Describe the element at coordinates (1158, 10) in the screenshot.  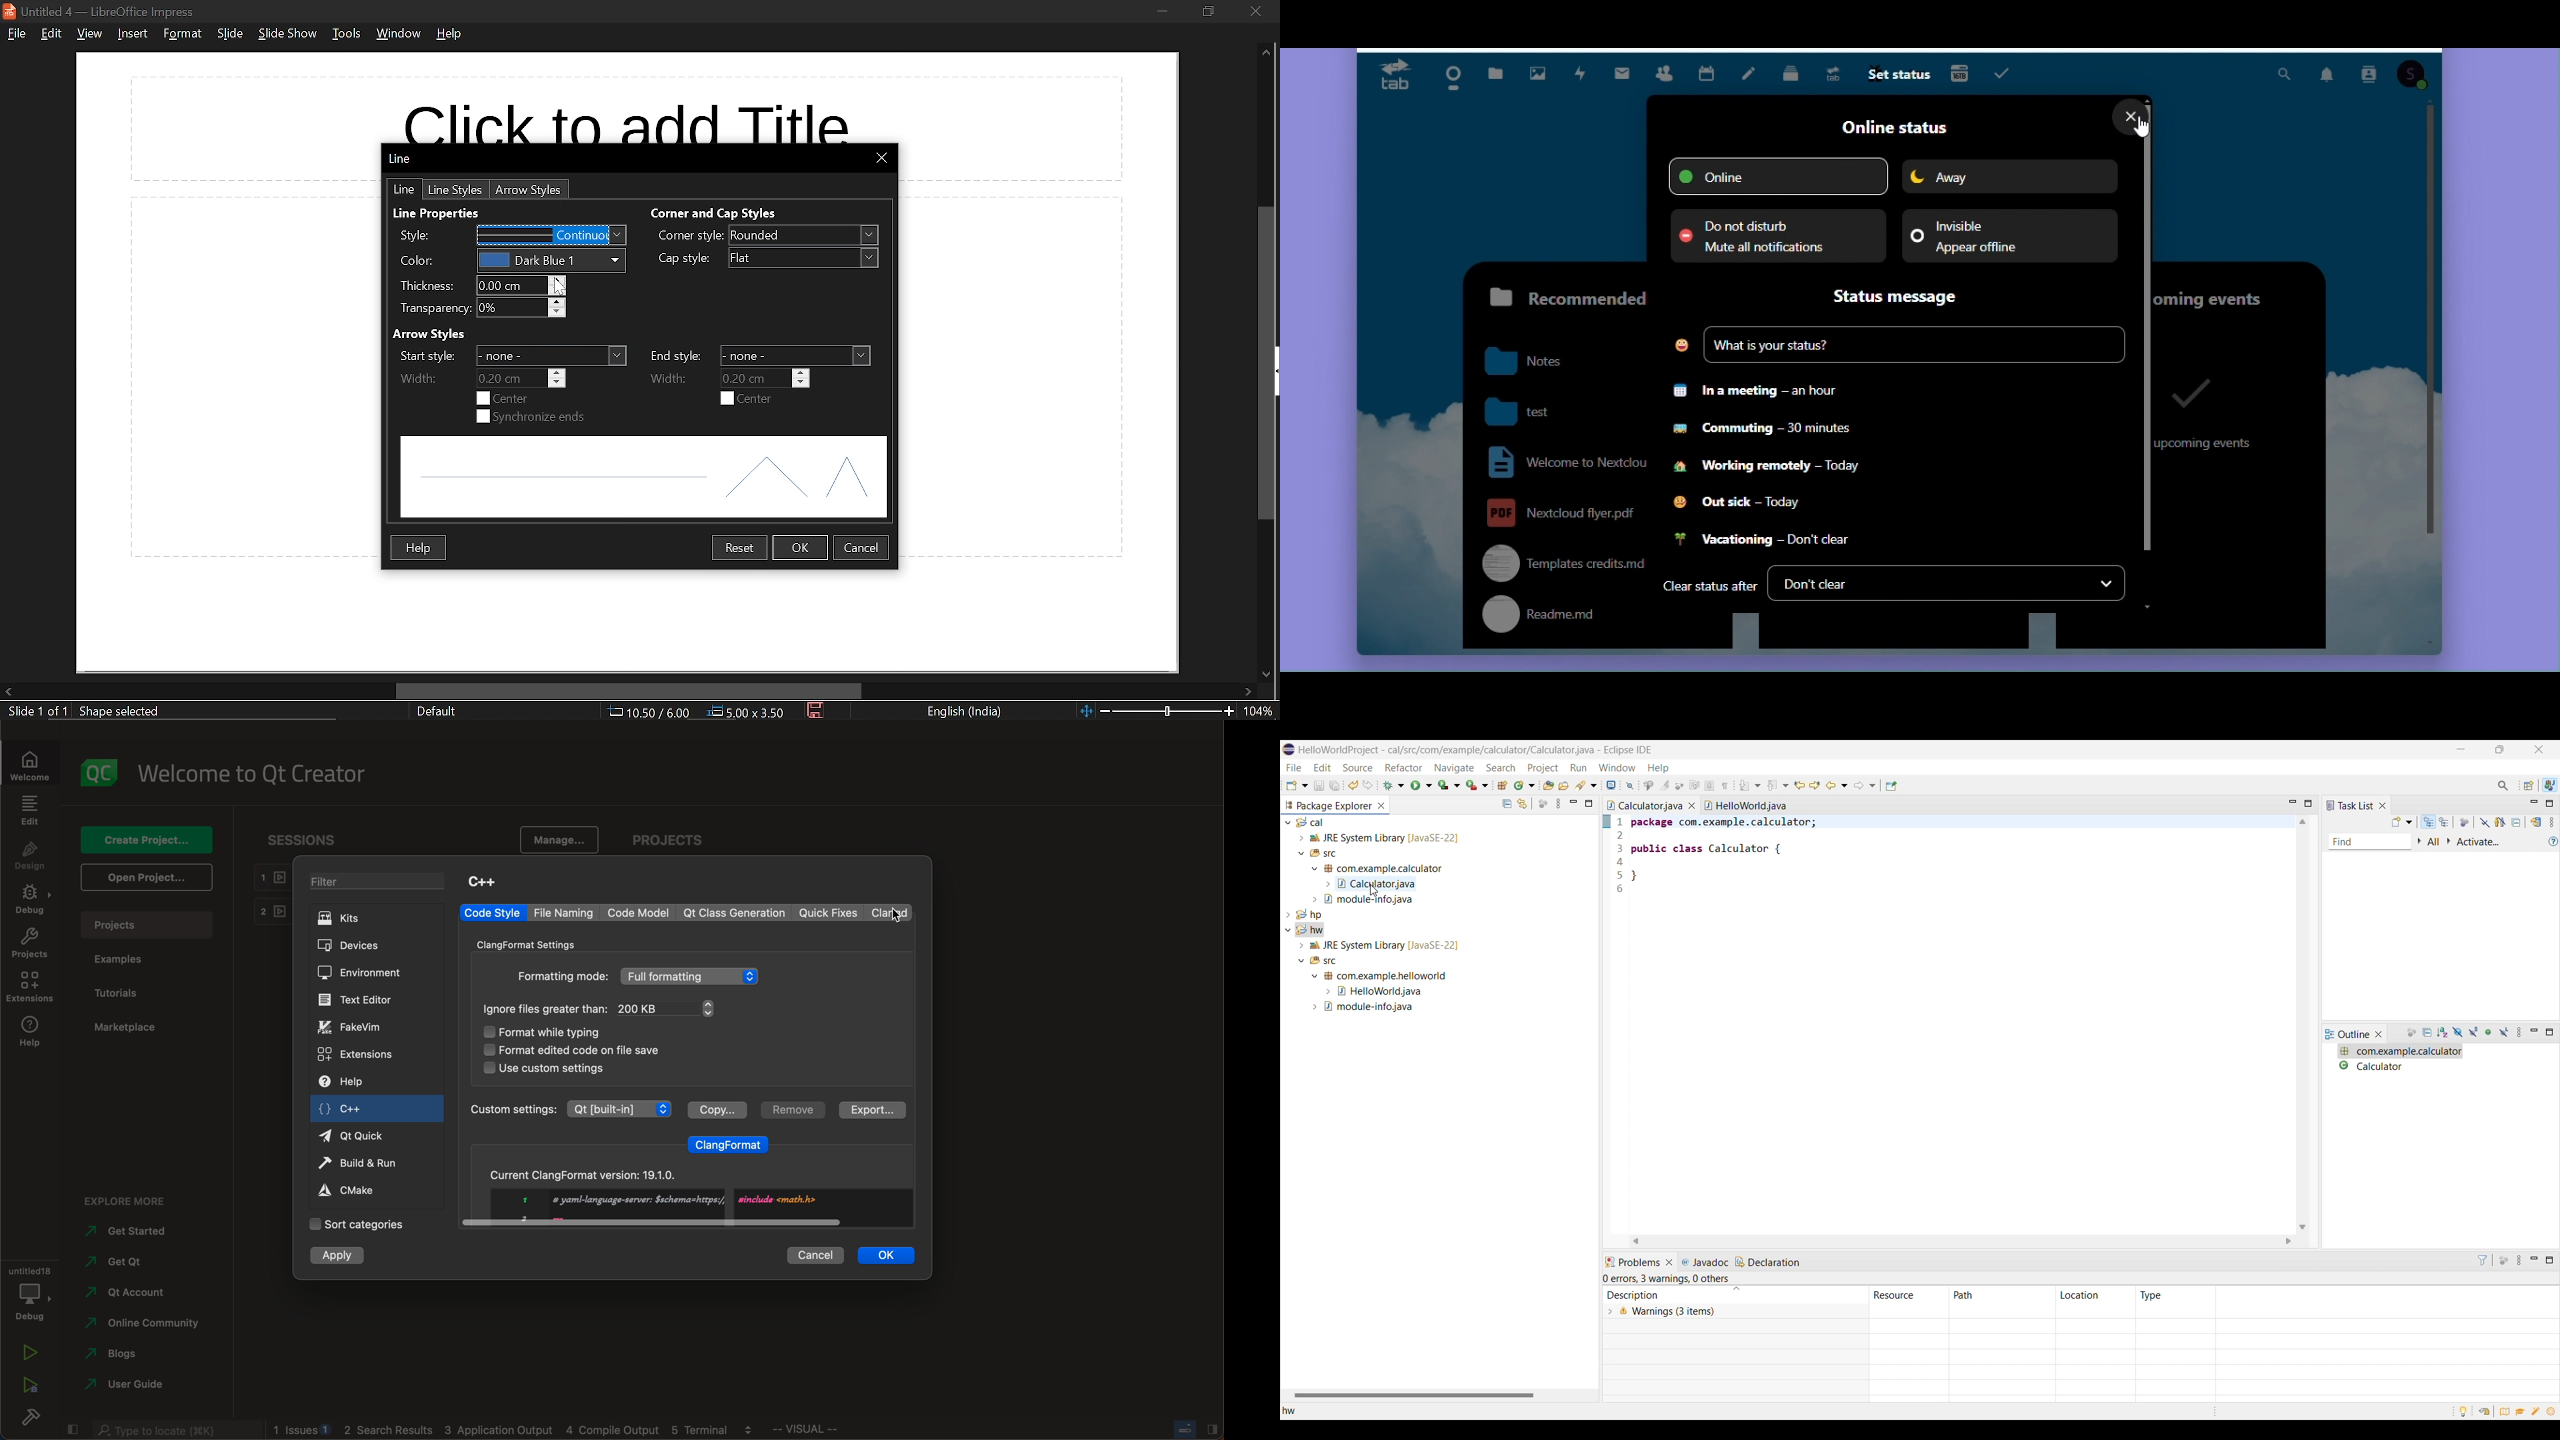
I see `minimize` at that location.